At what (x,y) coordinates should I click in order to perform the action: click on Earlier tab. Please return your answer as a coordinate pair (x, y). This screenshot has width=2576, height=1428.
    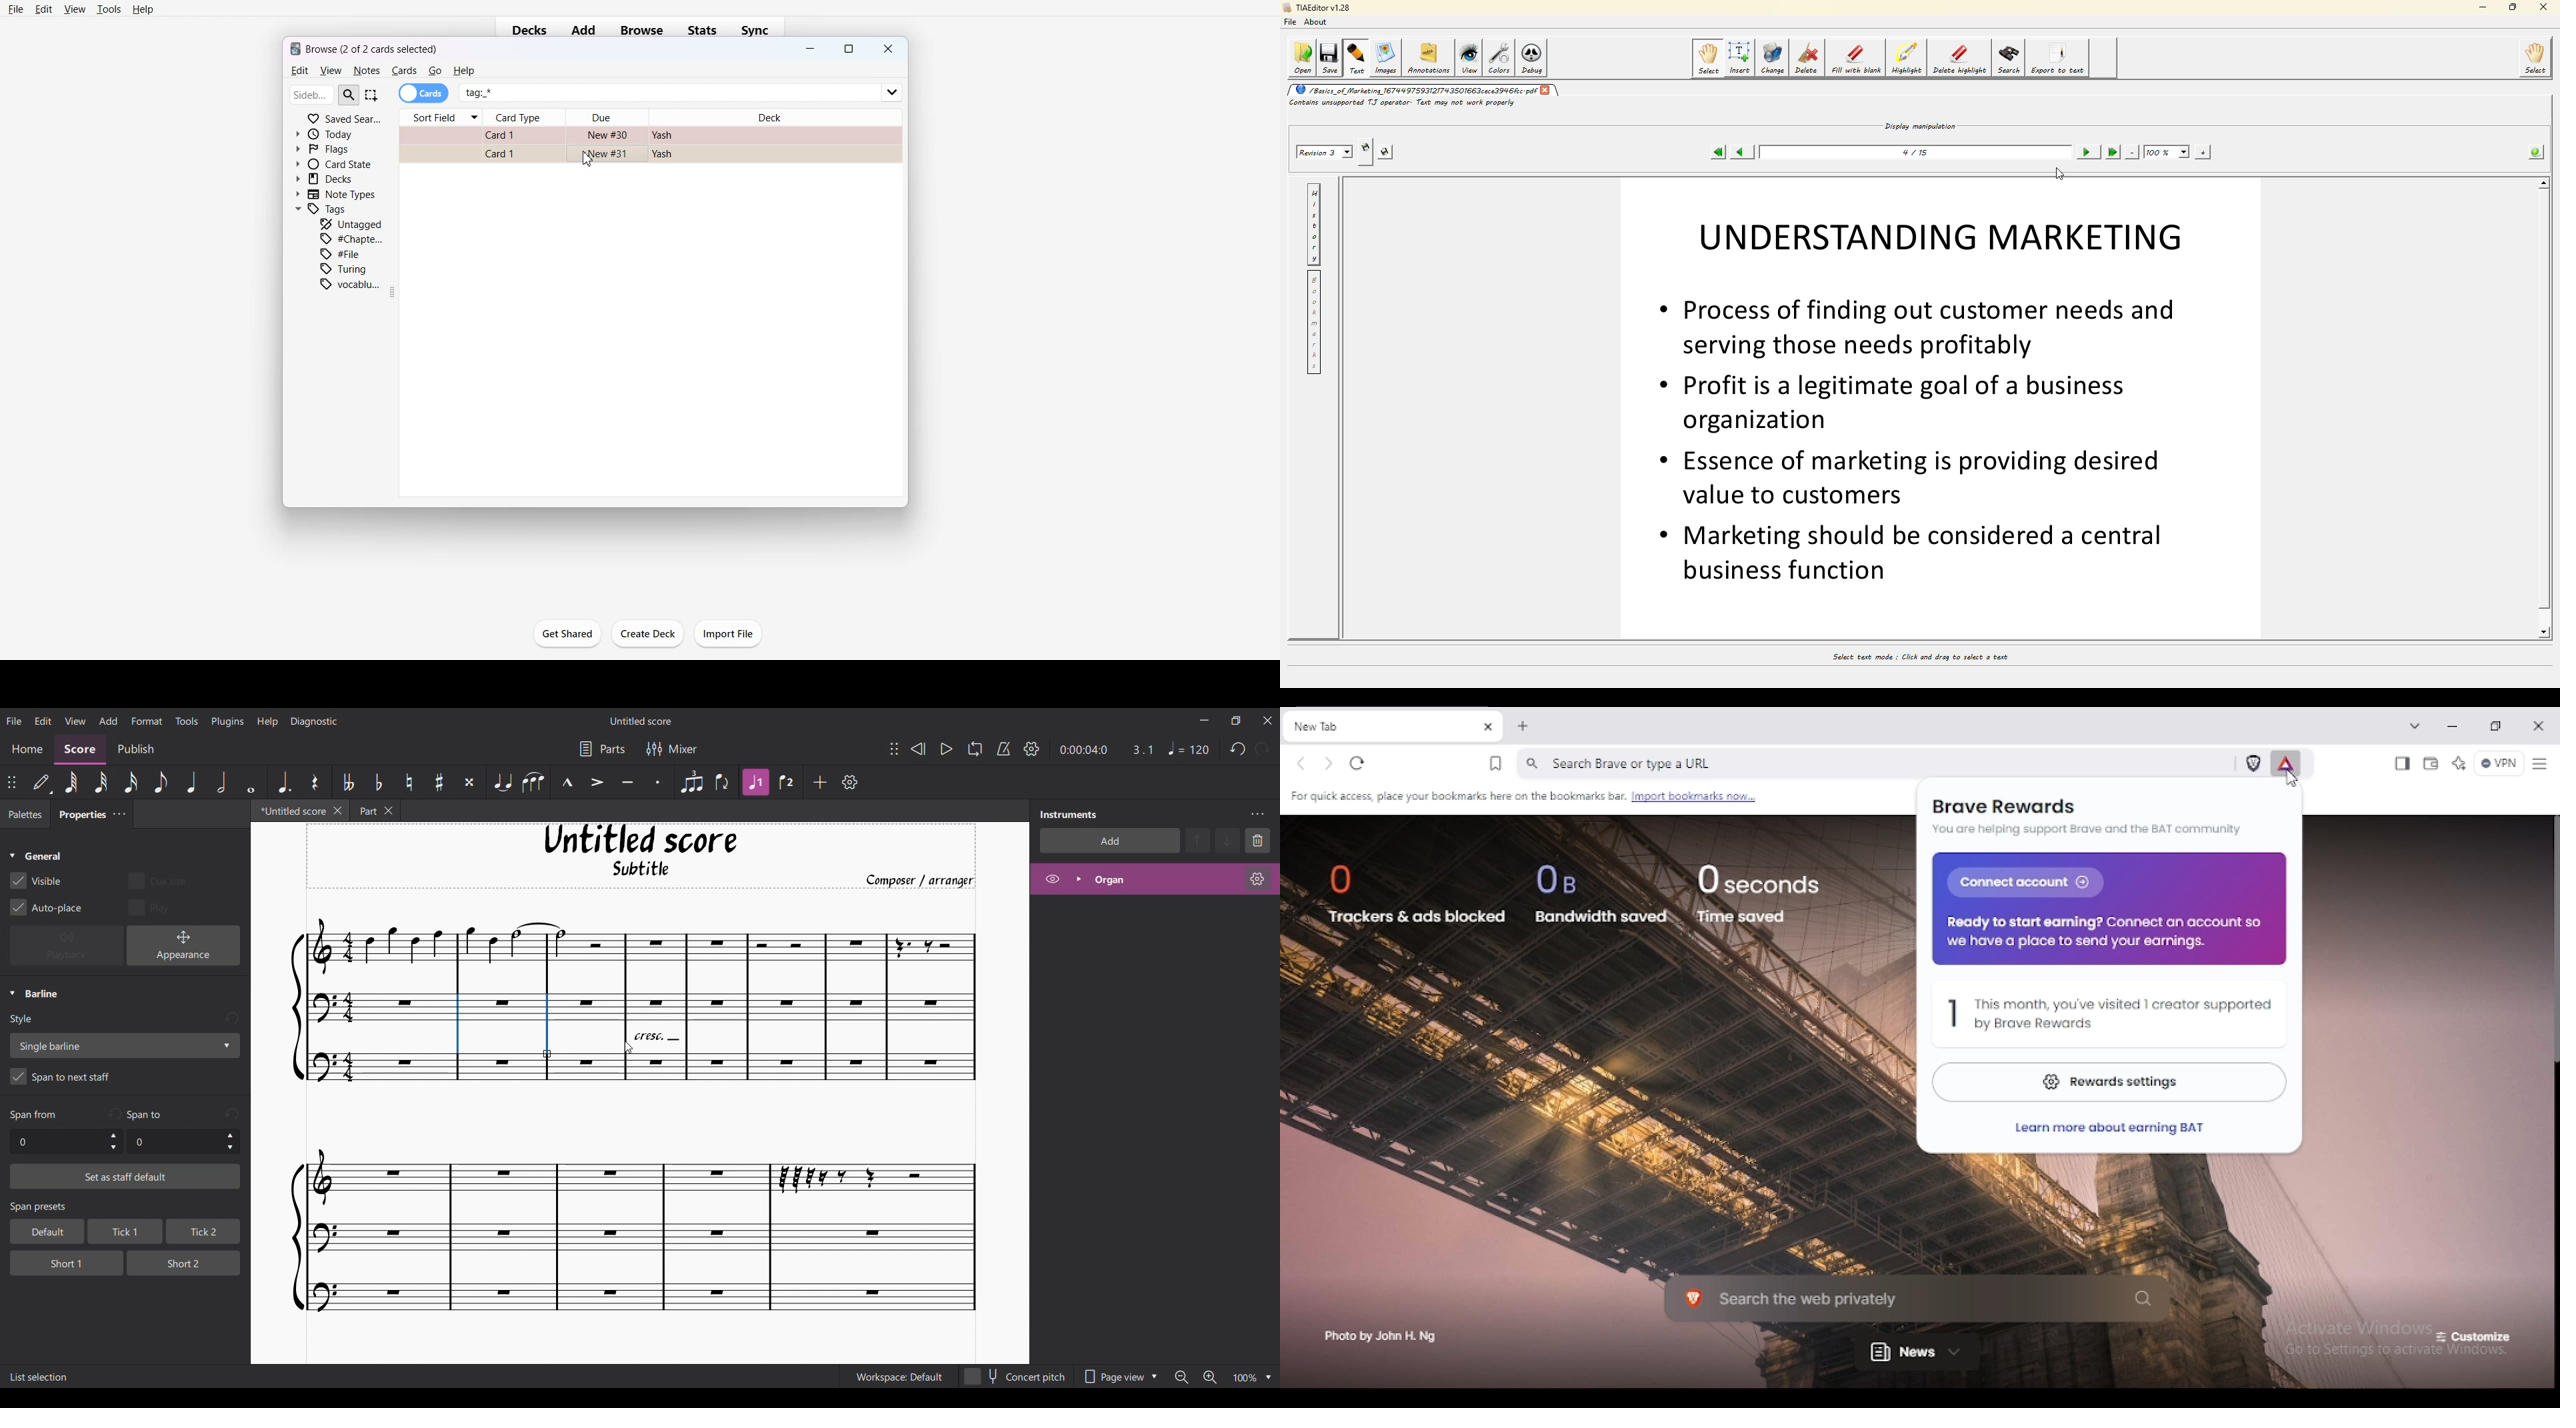
    Looking at the image, I should click on (375, 811).